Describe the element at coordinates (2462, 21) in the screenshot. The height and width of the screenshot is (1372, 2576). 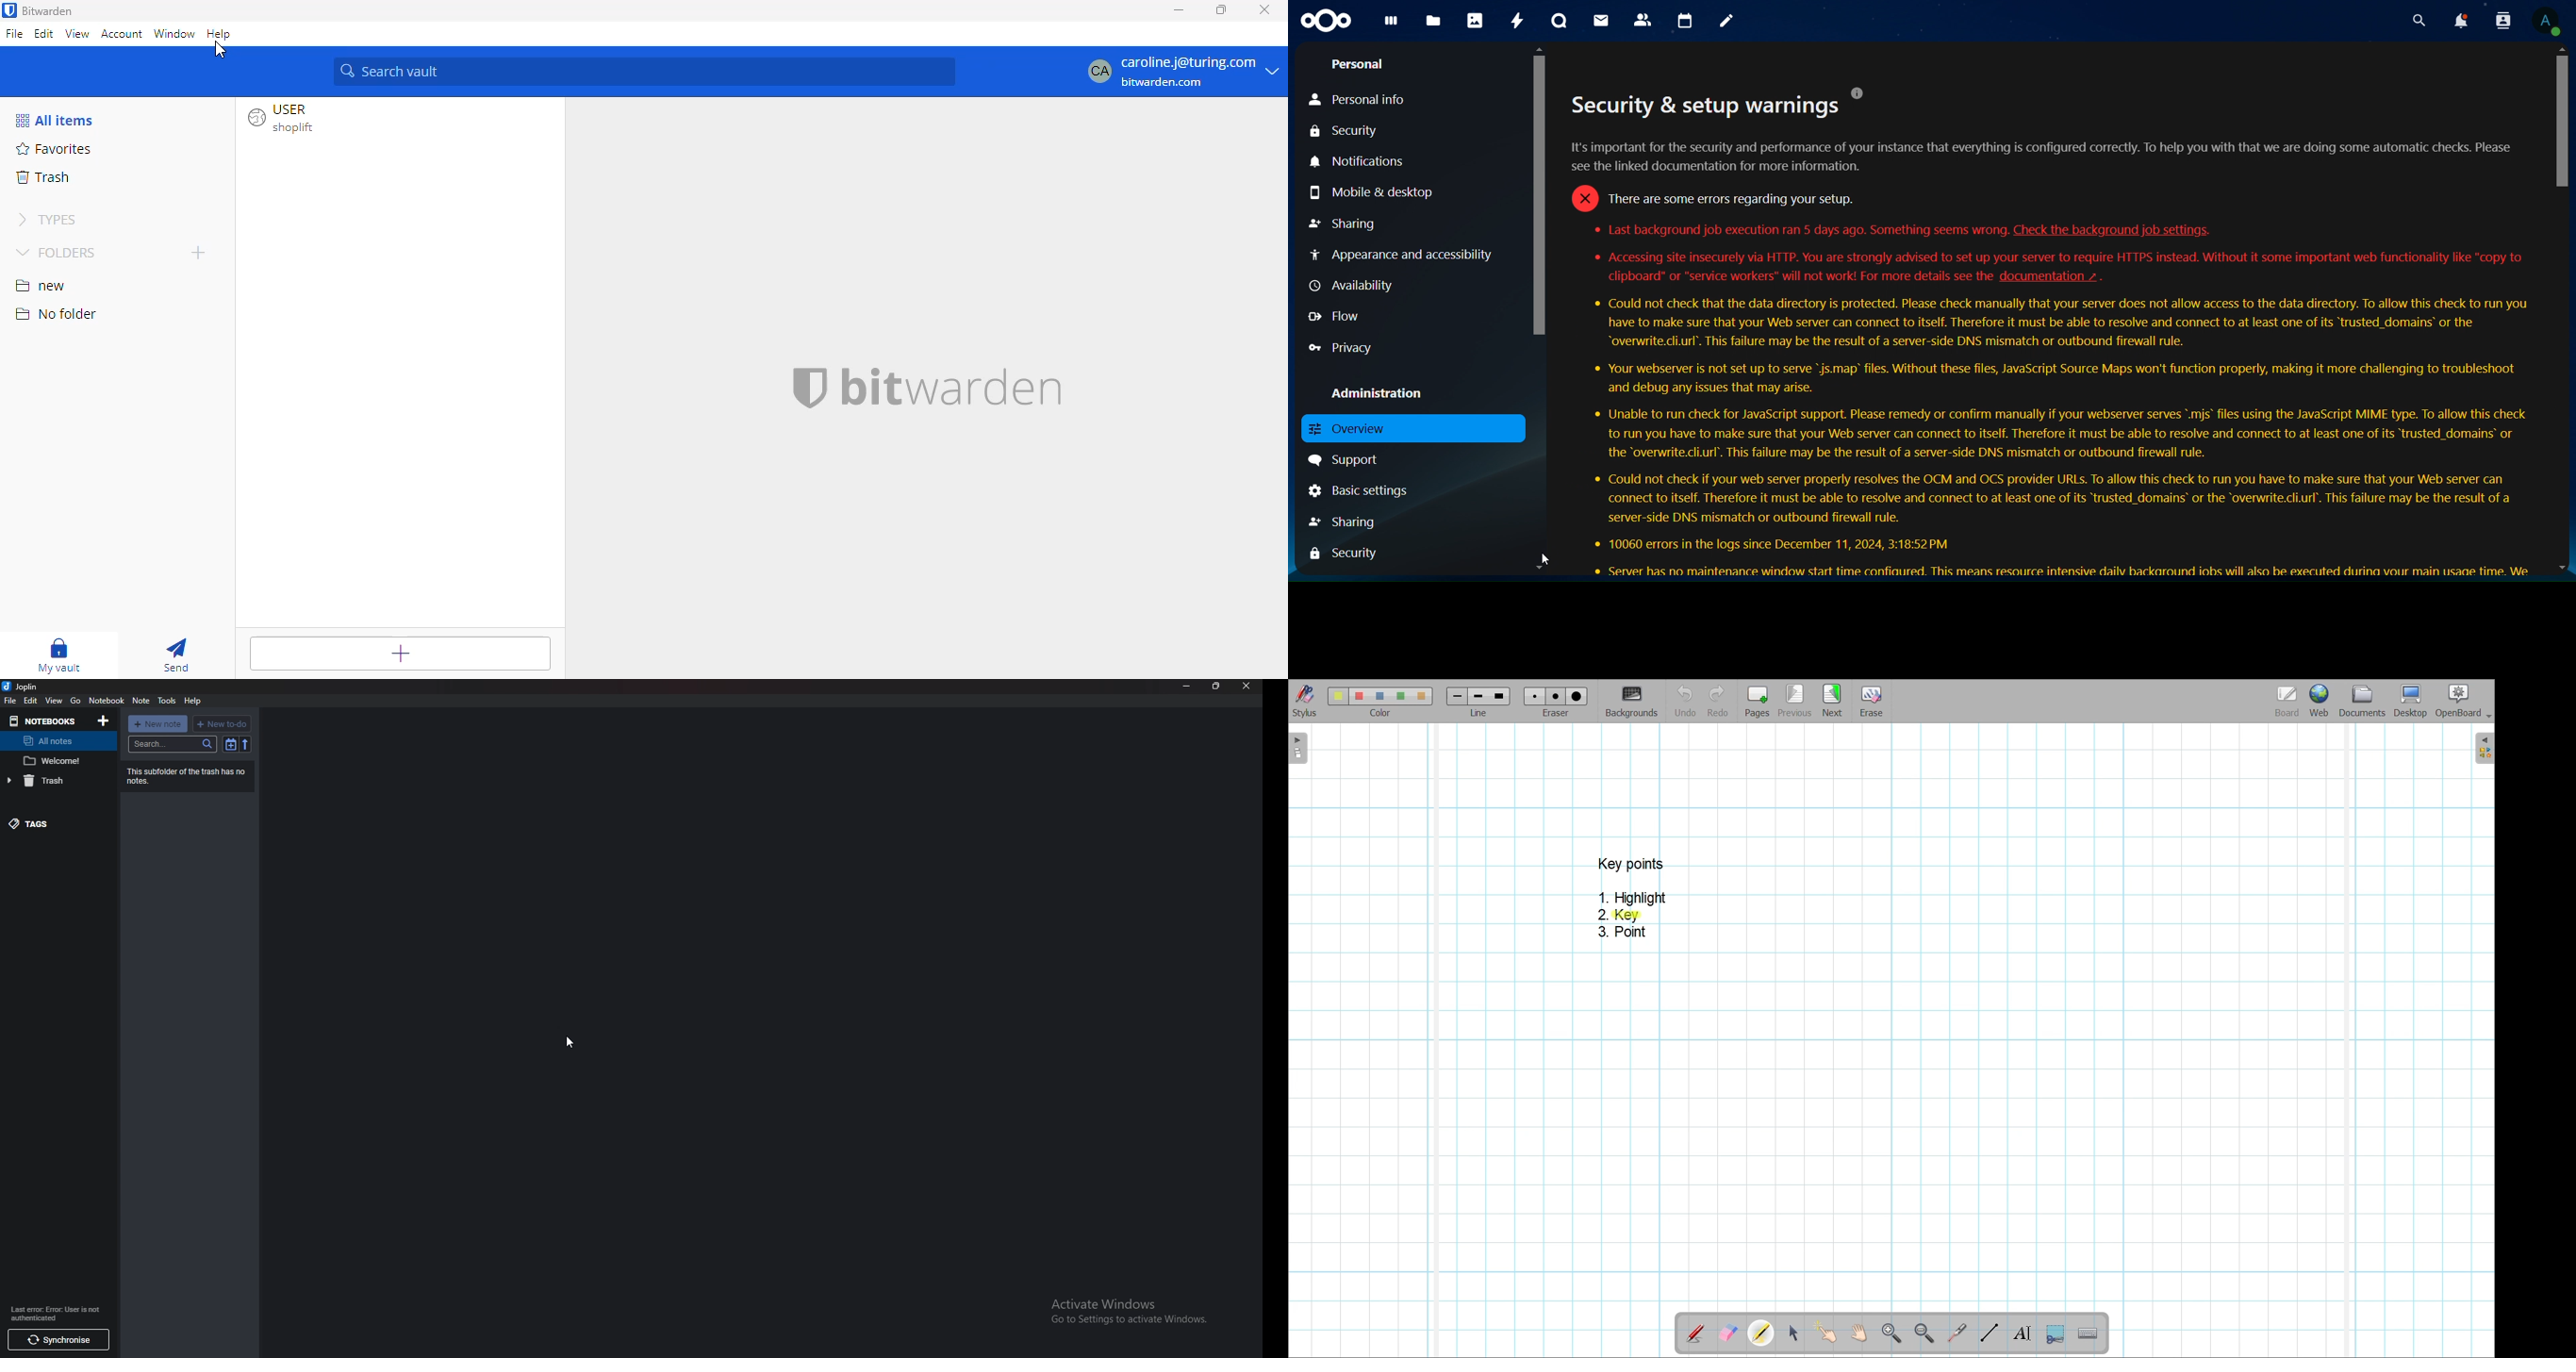
I see `notoifications` at that location.